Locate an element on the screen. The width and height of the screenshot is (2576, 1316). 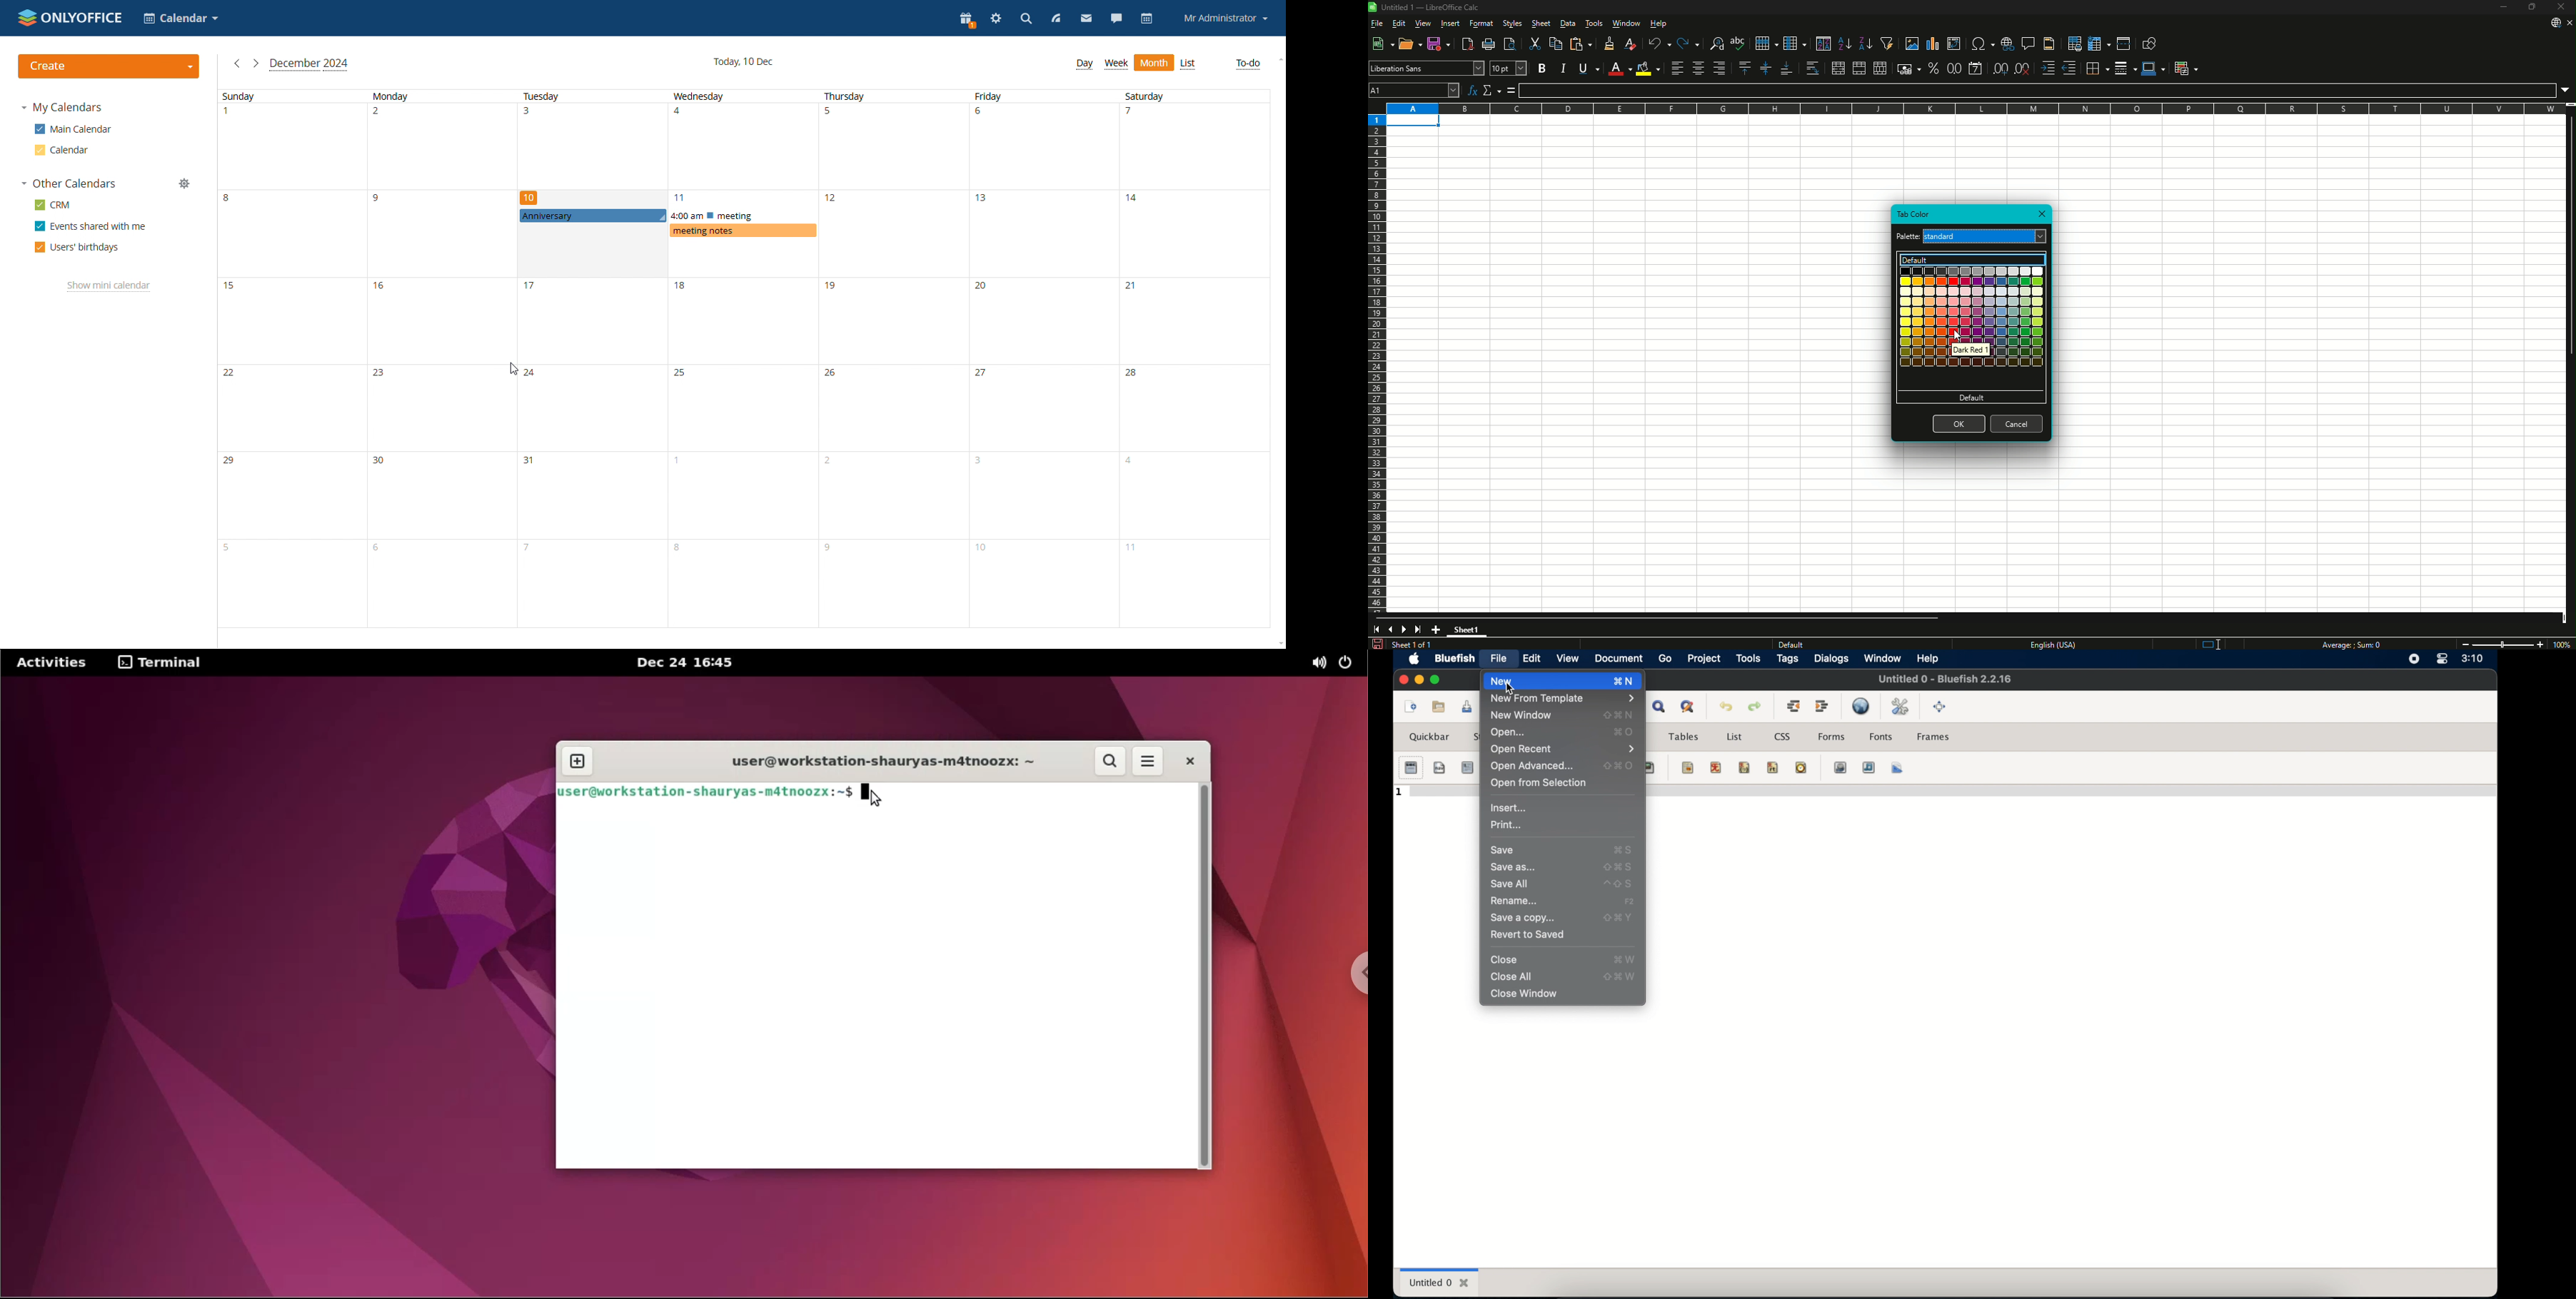
Text is located at coordinates (1908, 236).